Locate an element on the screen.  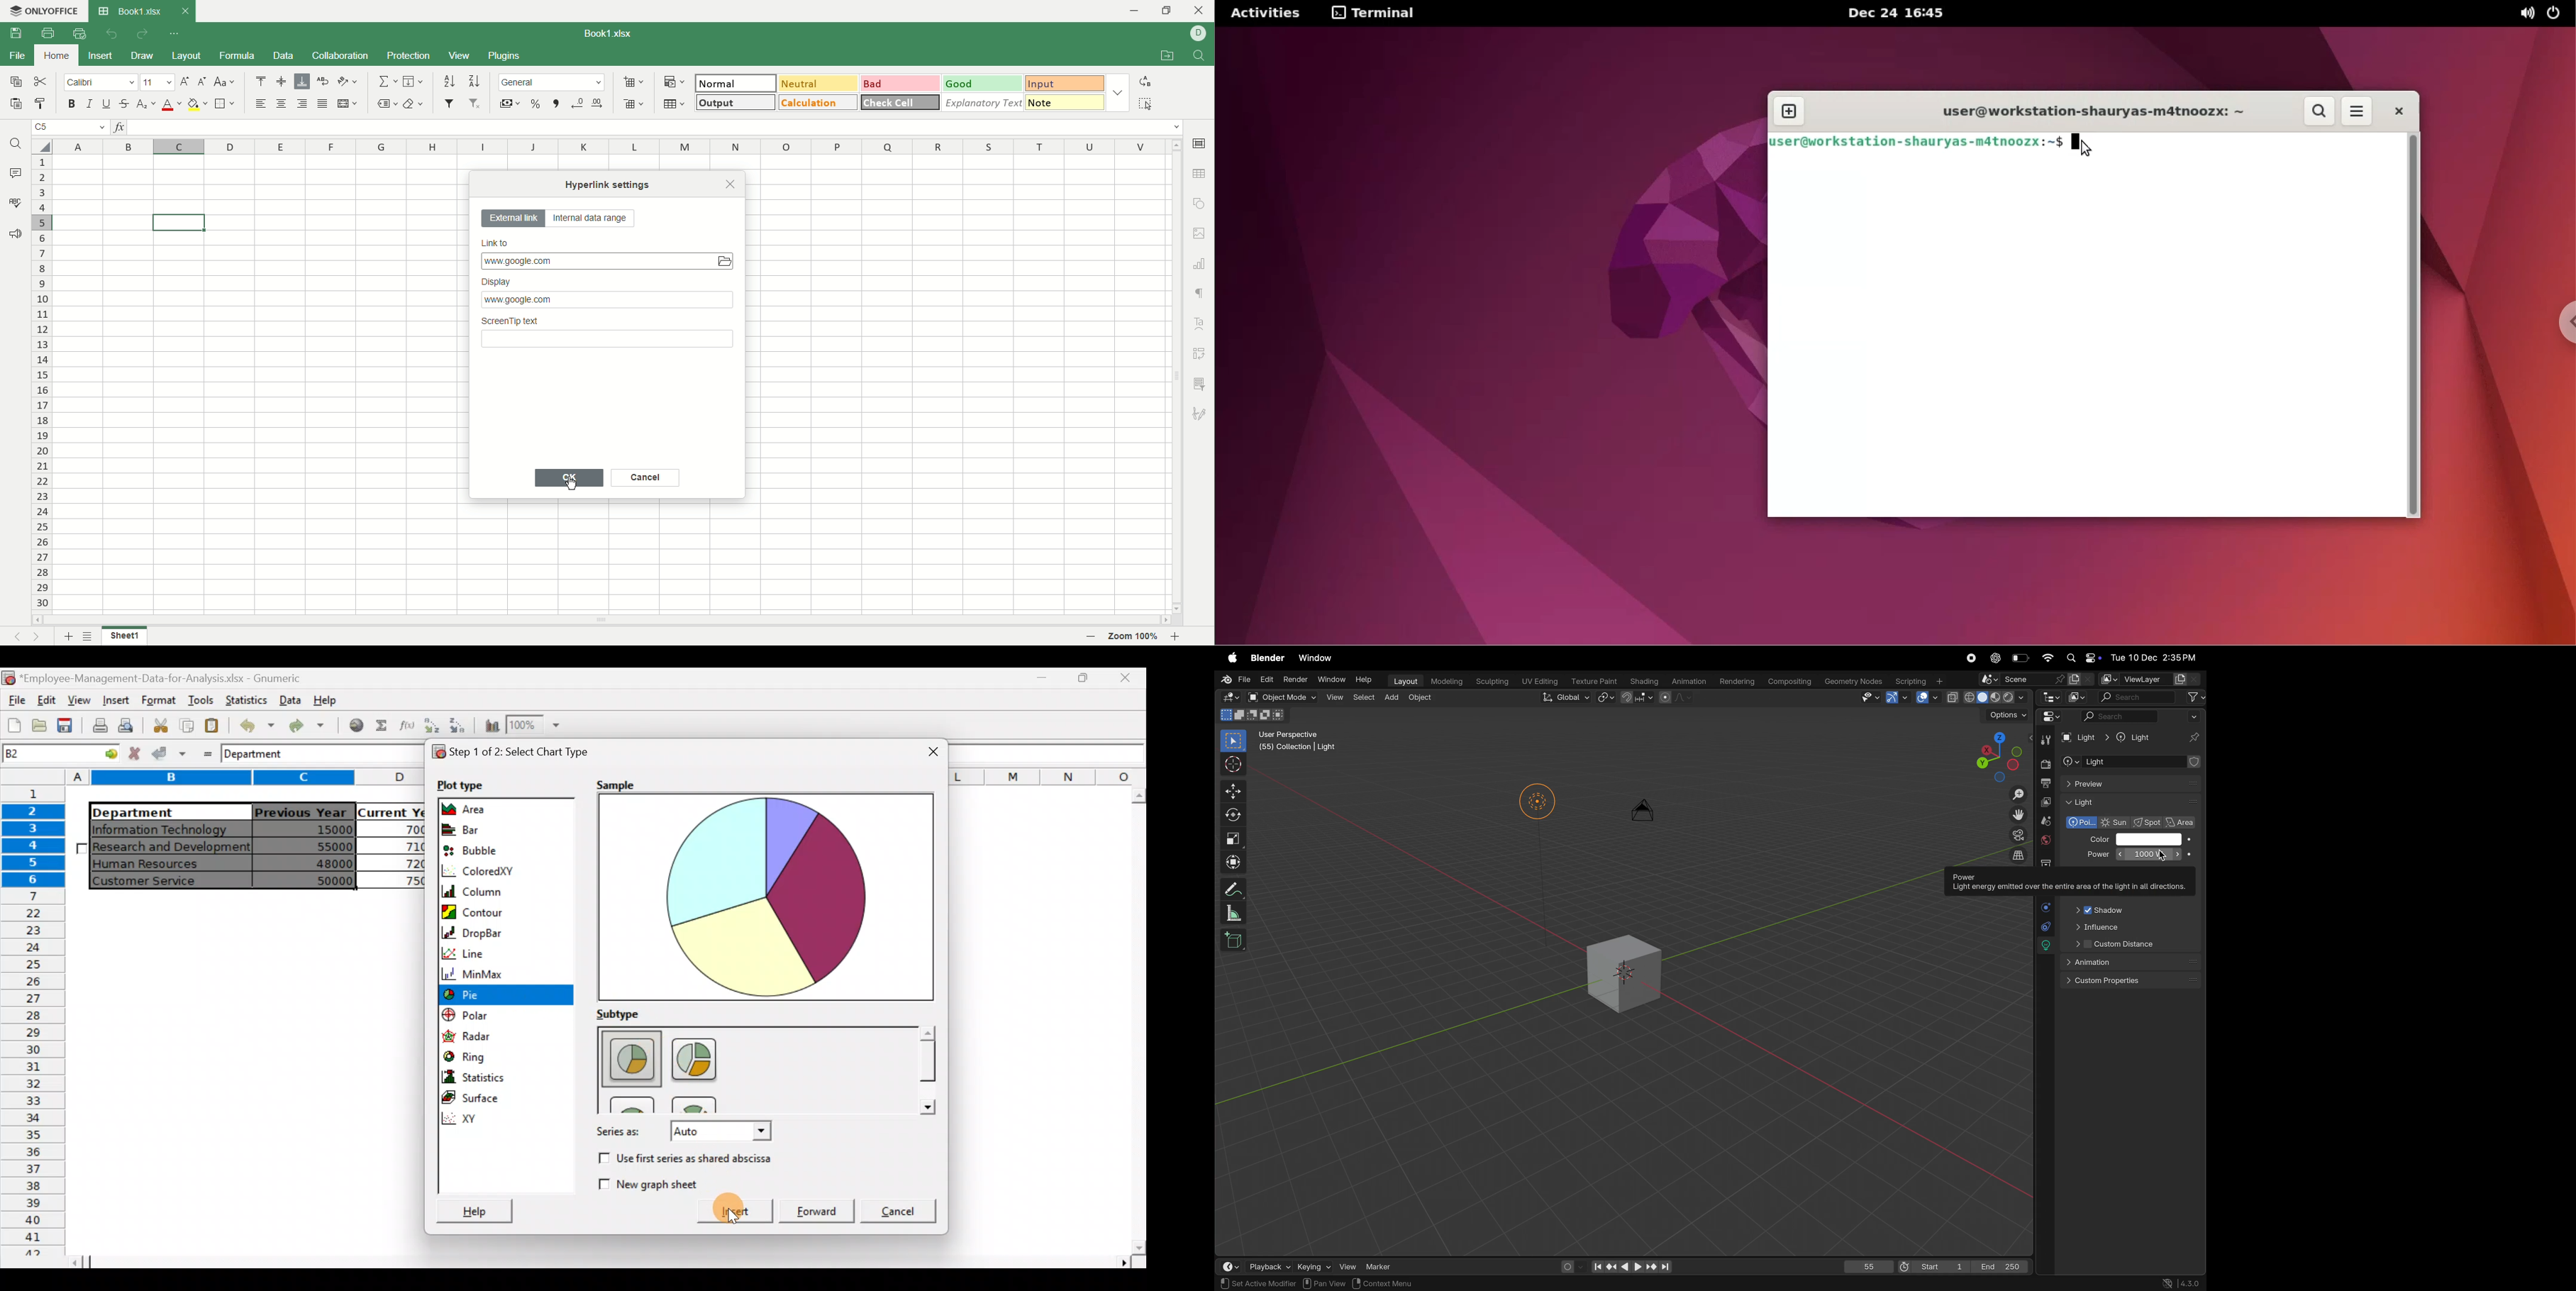
End is located at coordinates (2004, 1267).